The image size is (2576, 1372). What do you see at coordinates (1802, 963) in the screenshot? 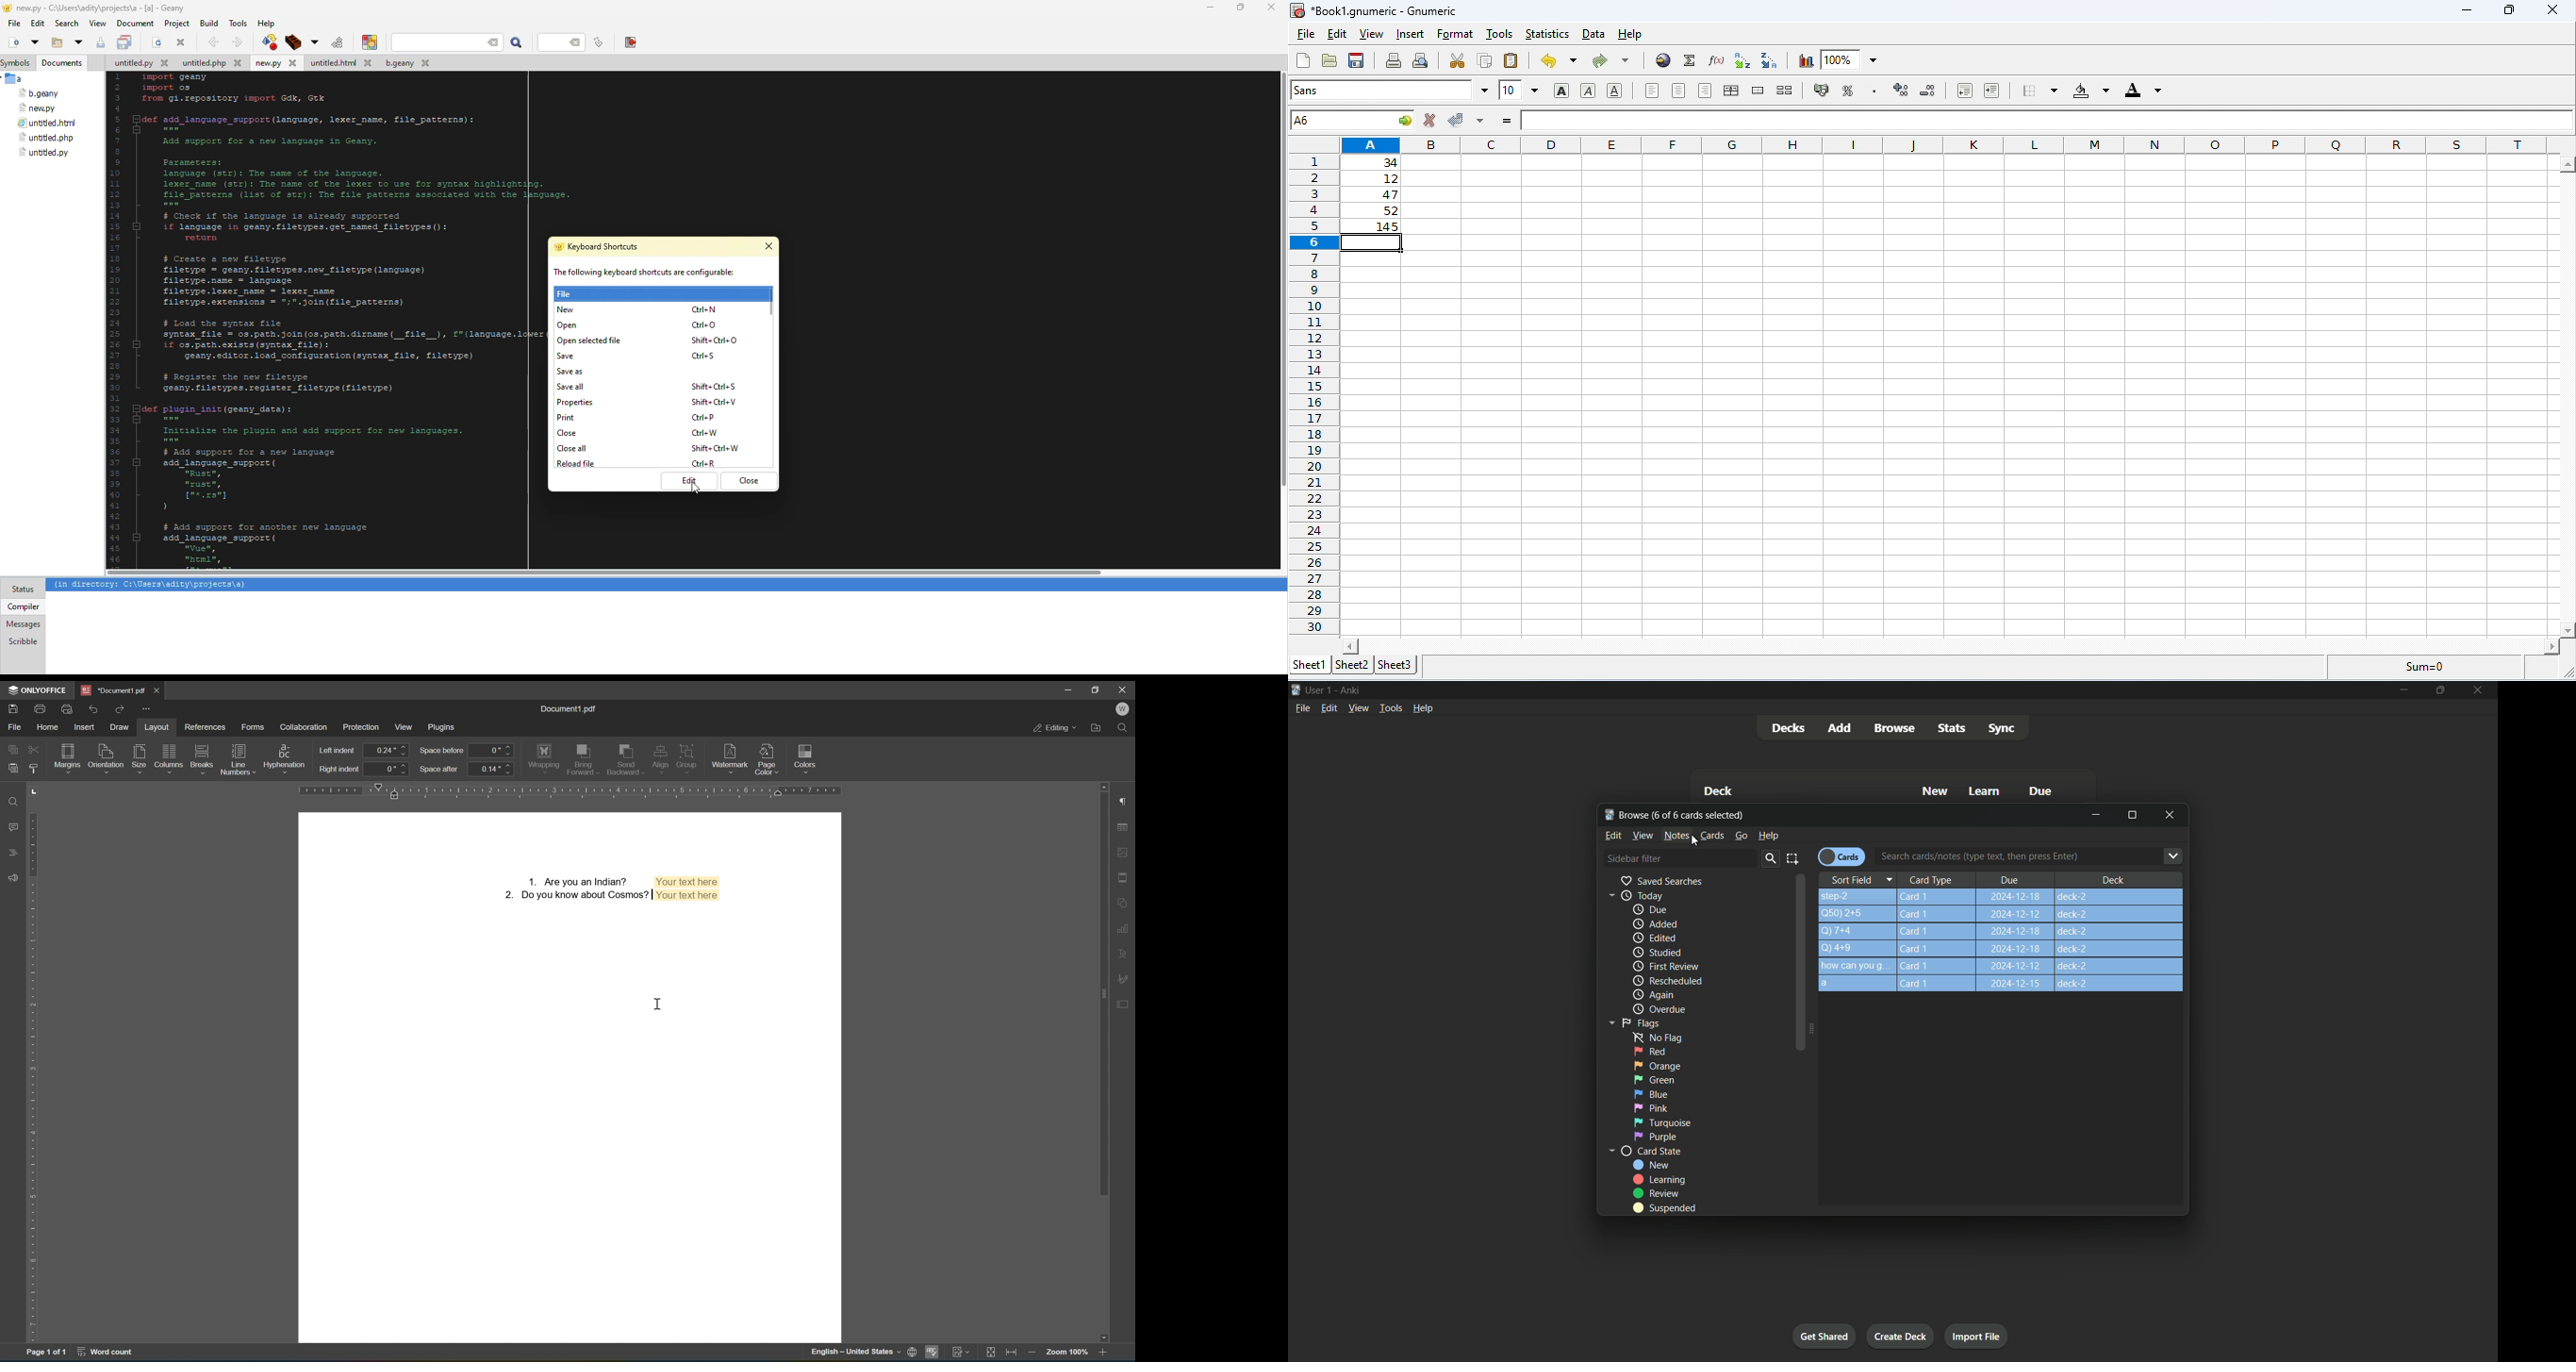
I see `Scroll bar` at bounding box center [1802, 963].